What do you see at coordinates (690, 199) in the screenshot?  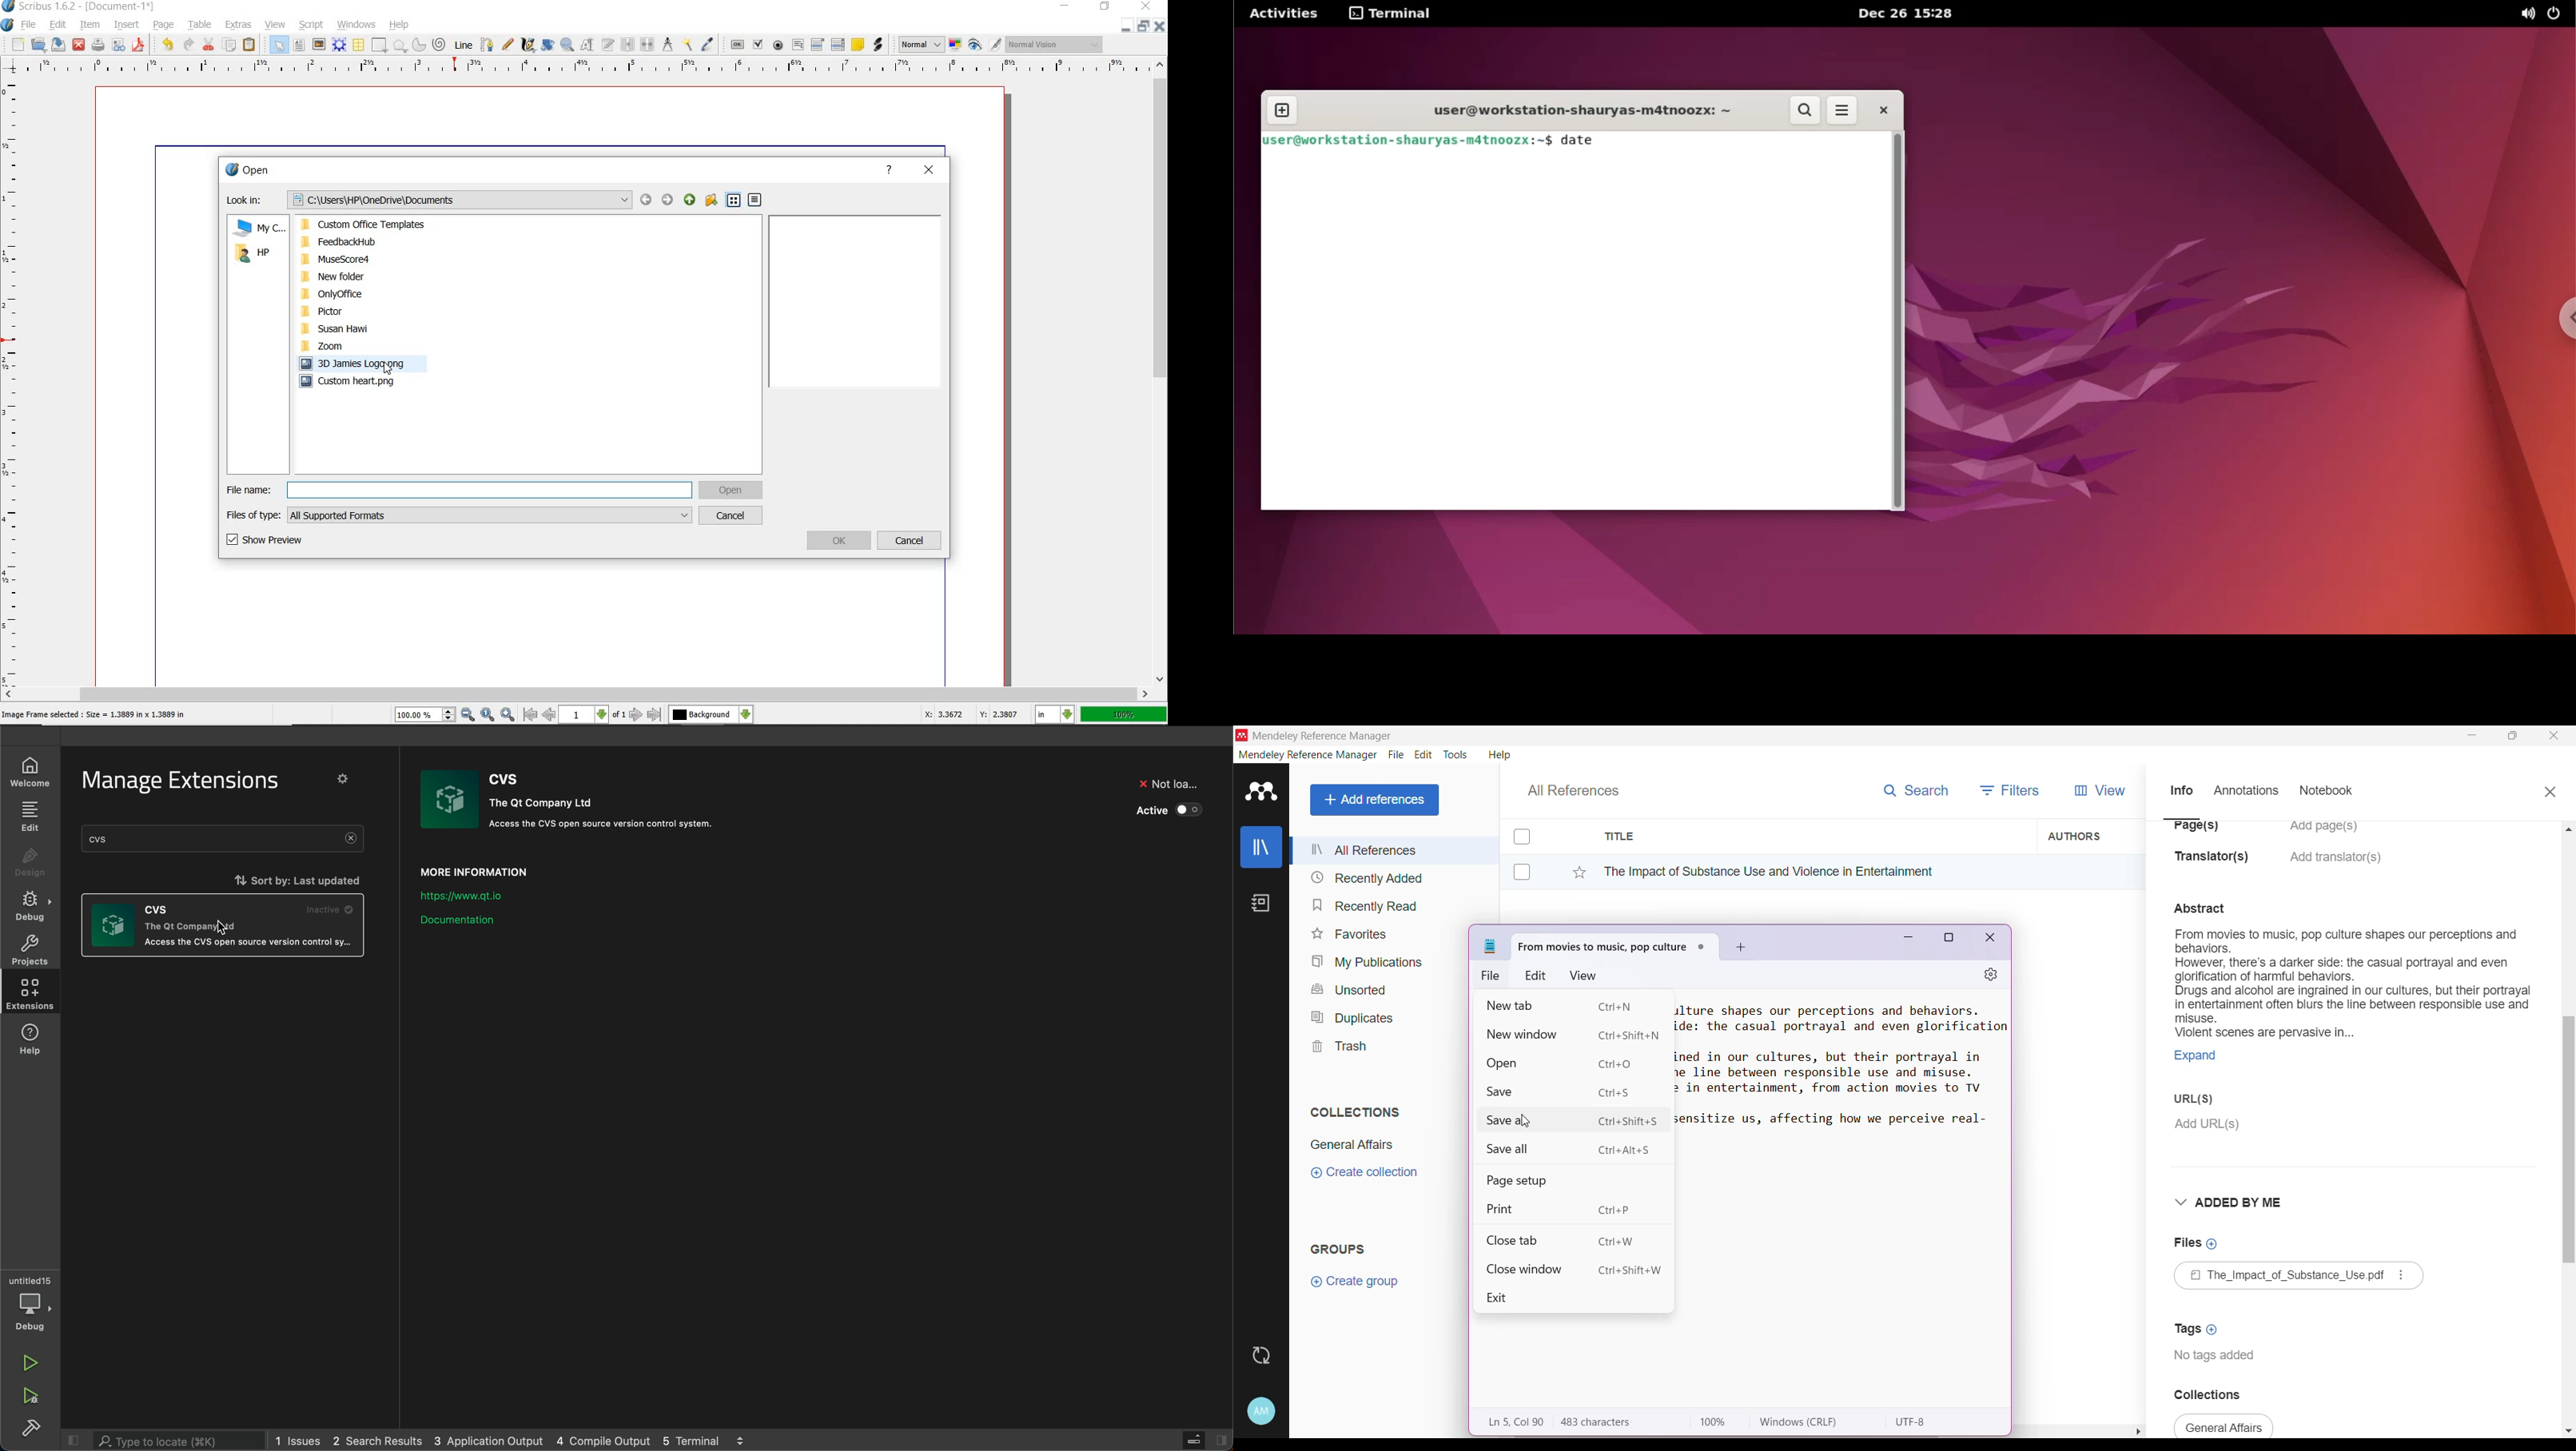 I see `up` at bounding box center [690, 199].